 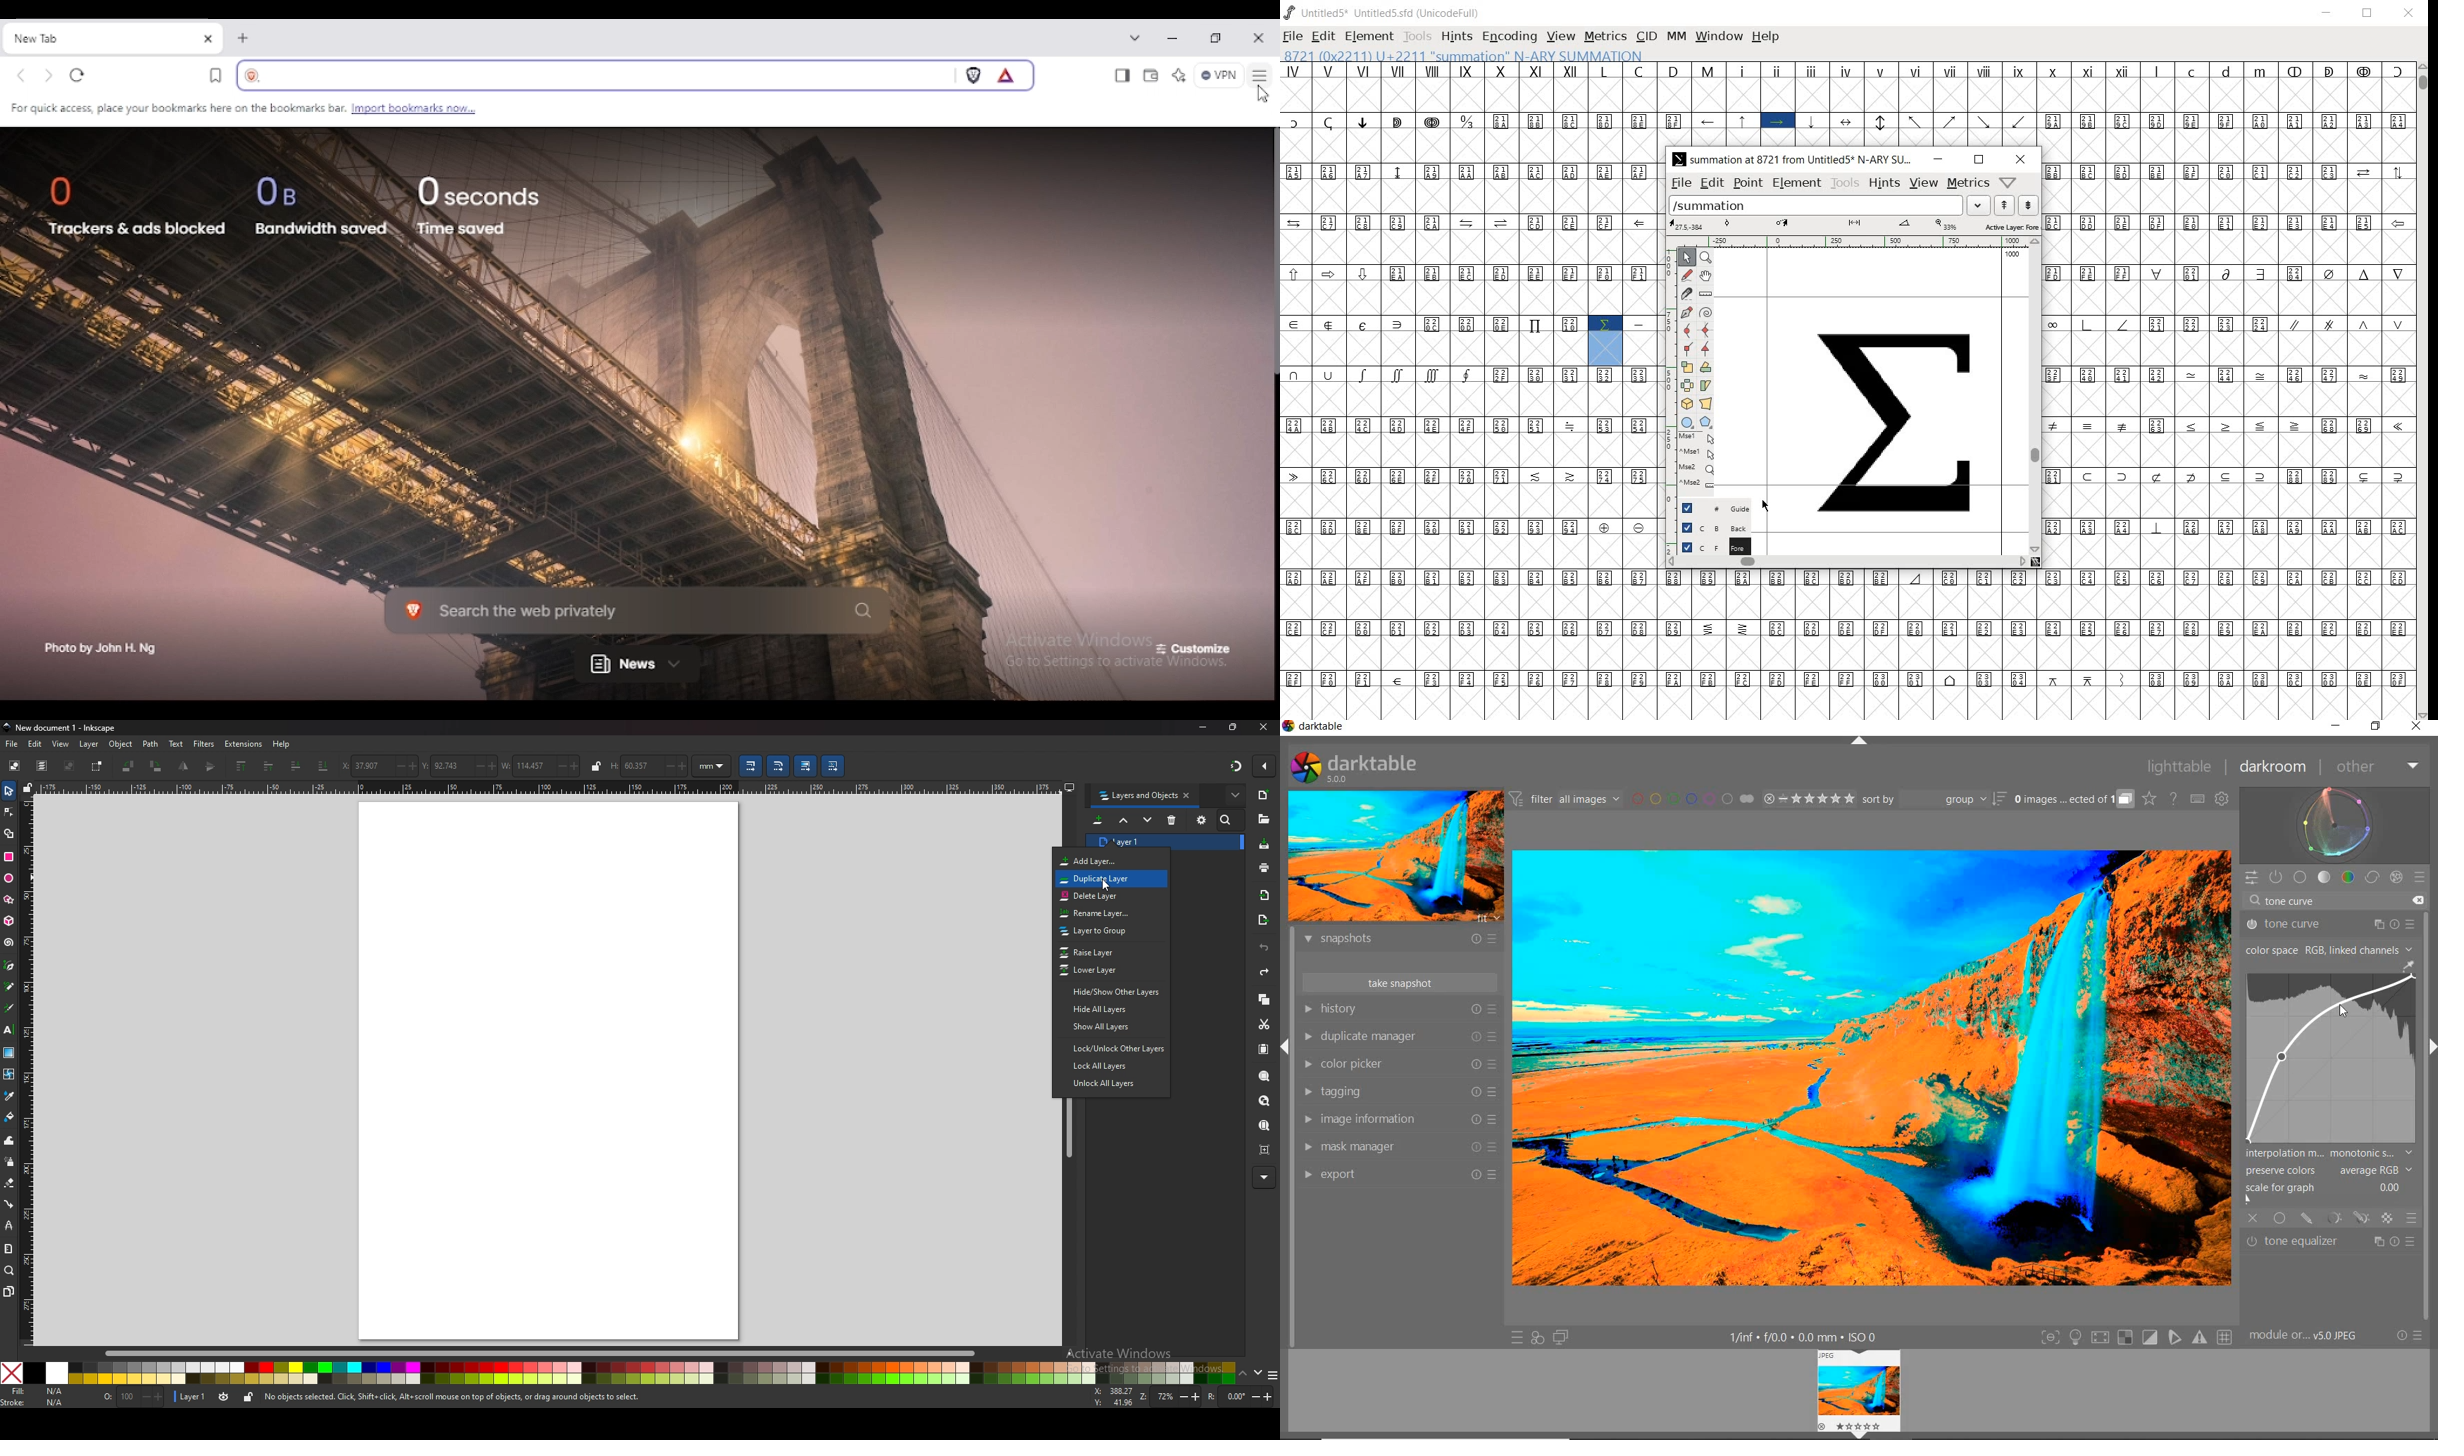 What do you see at coordinates (2252, 878) in the screenshot?
I see `QUICK ACCESS PANEL` at bounding box center [2252, 878].